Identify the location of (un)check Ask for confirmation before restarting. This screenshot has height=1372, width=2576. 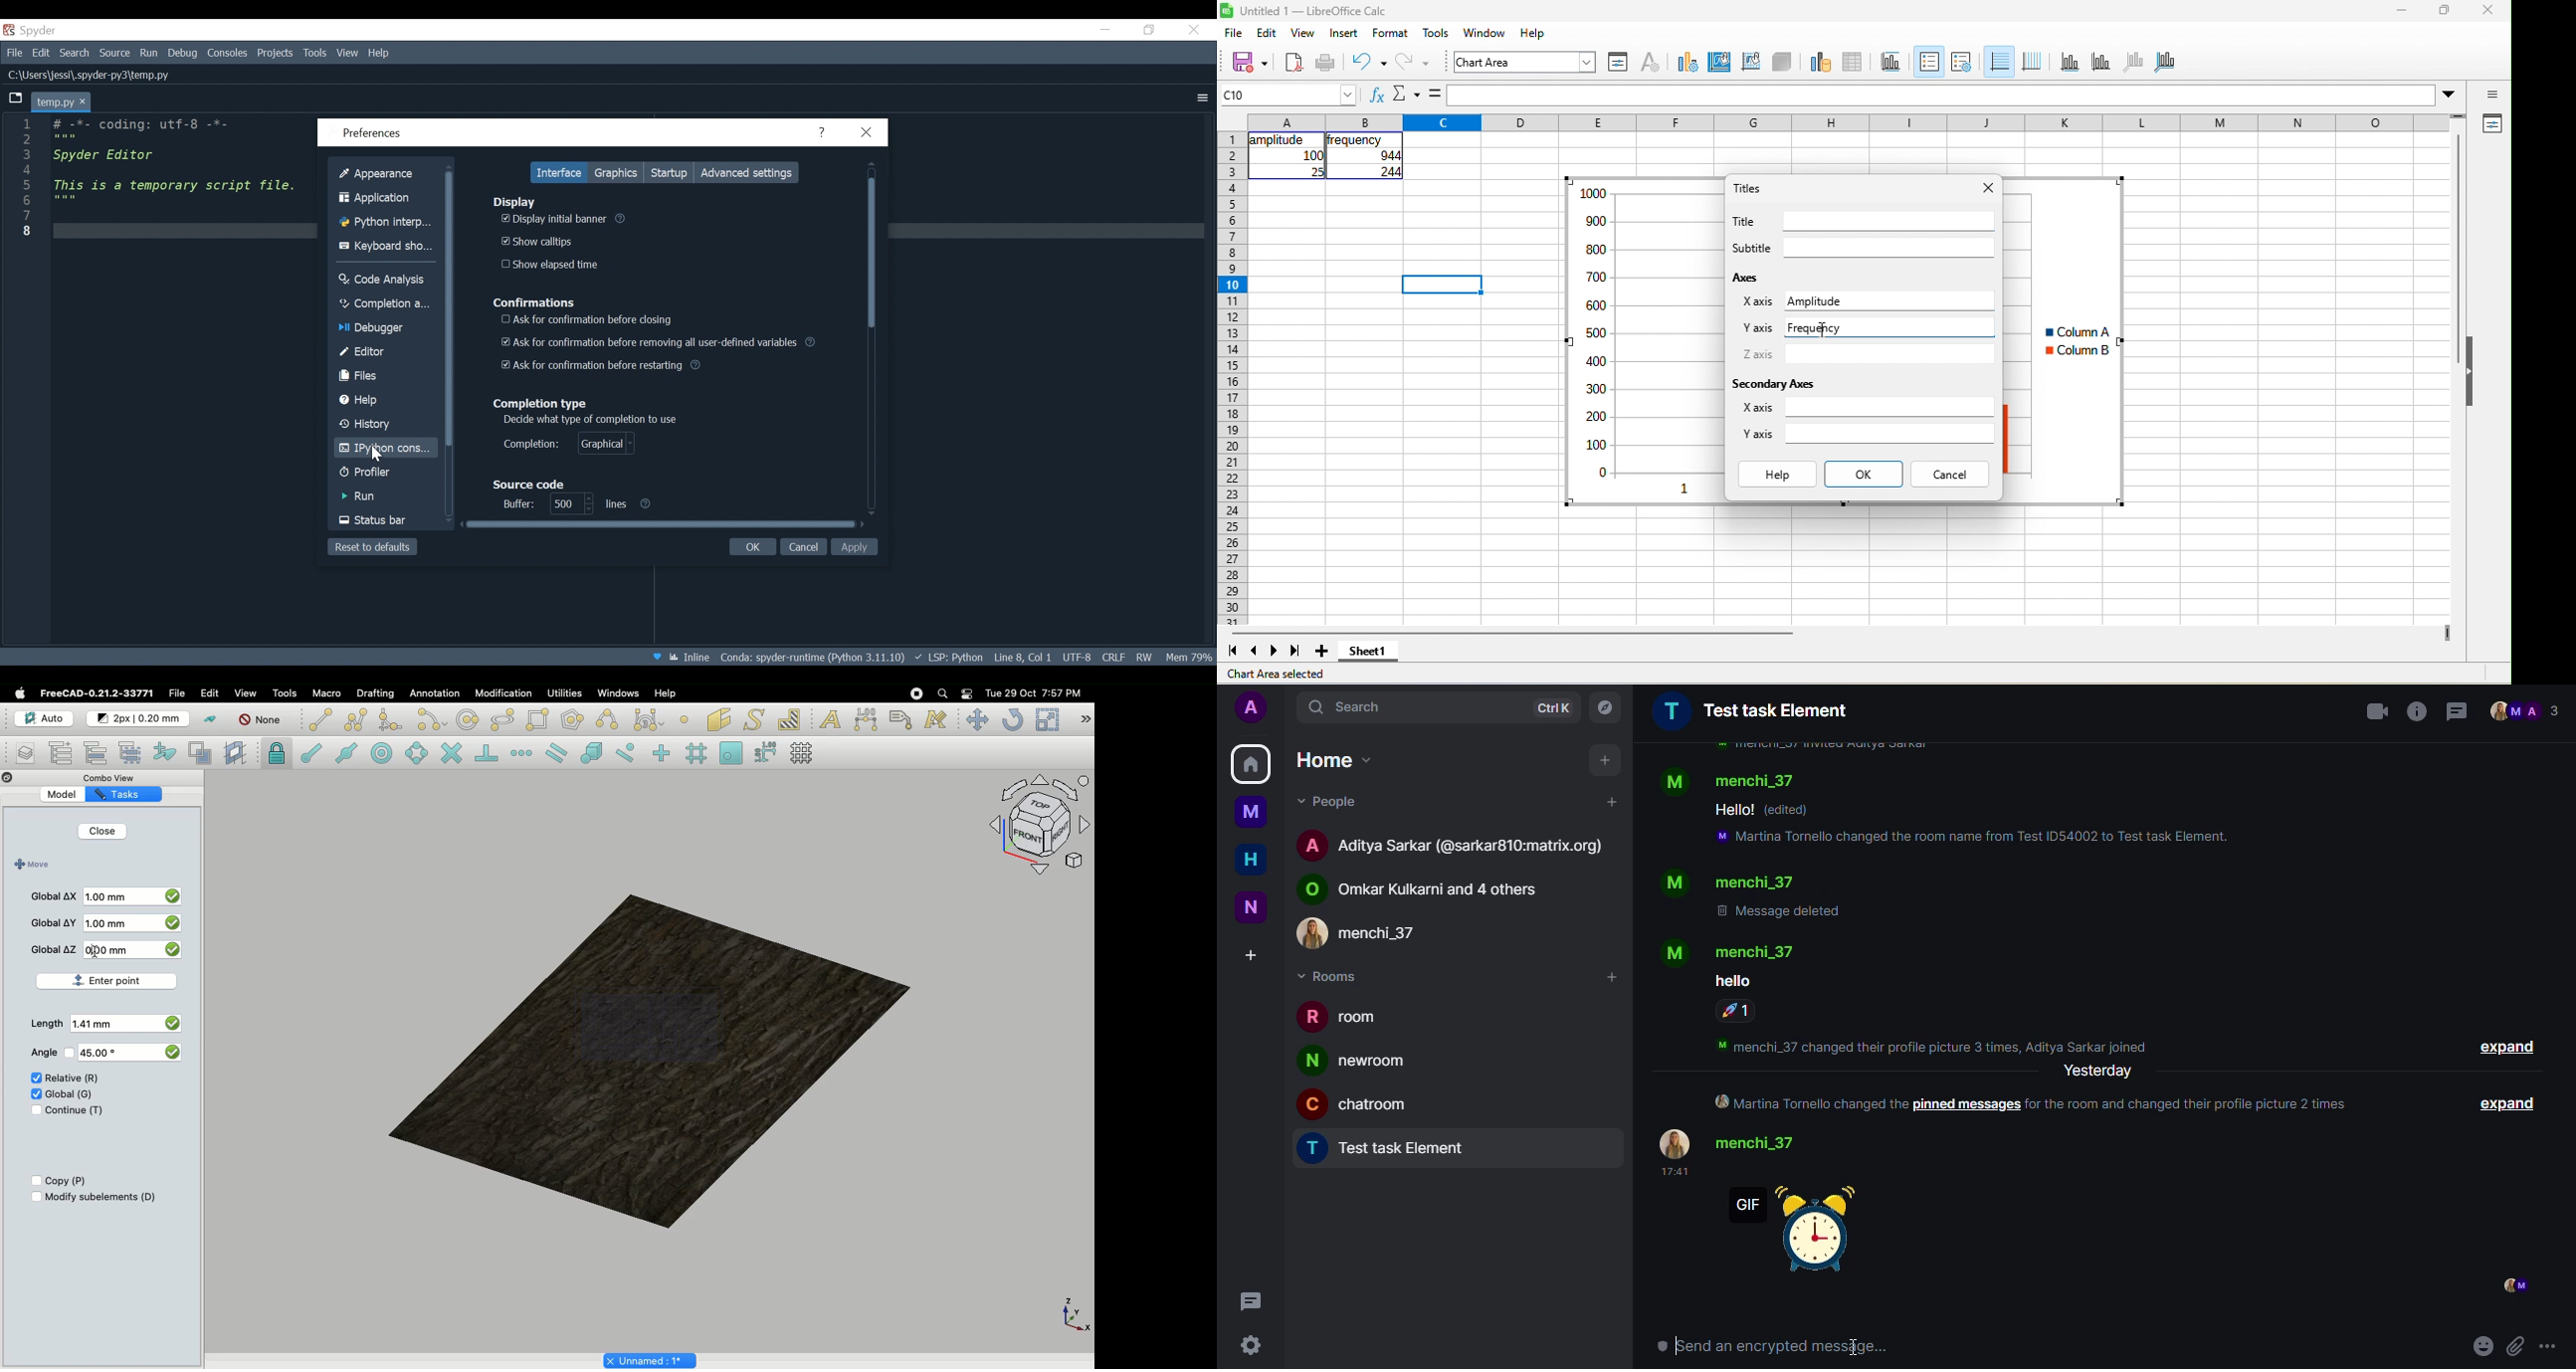
(604, 365).